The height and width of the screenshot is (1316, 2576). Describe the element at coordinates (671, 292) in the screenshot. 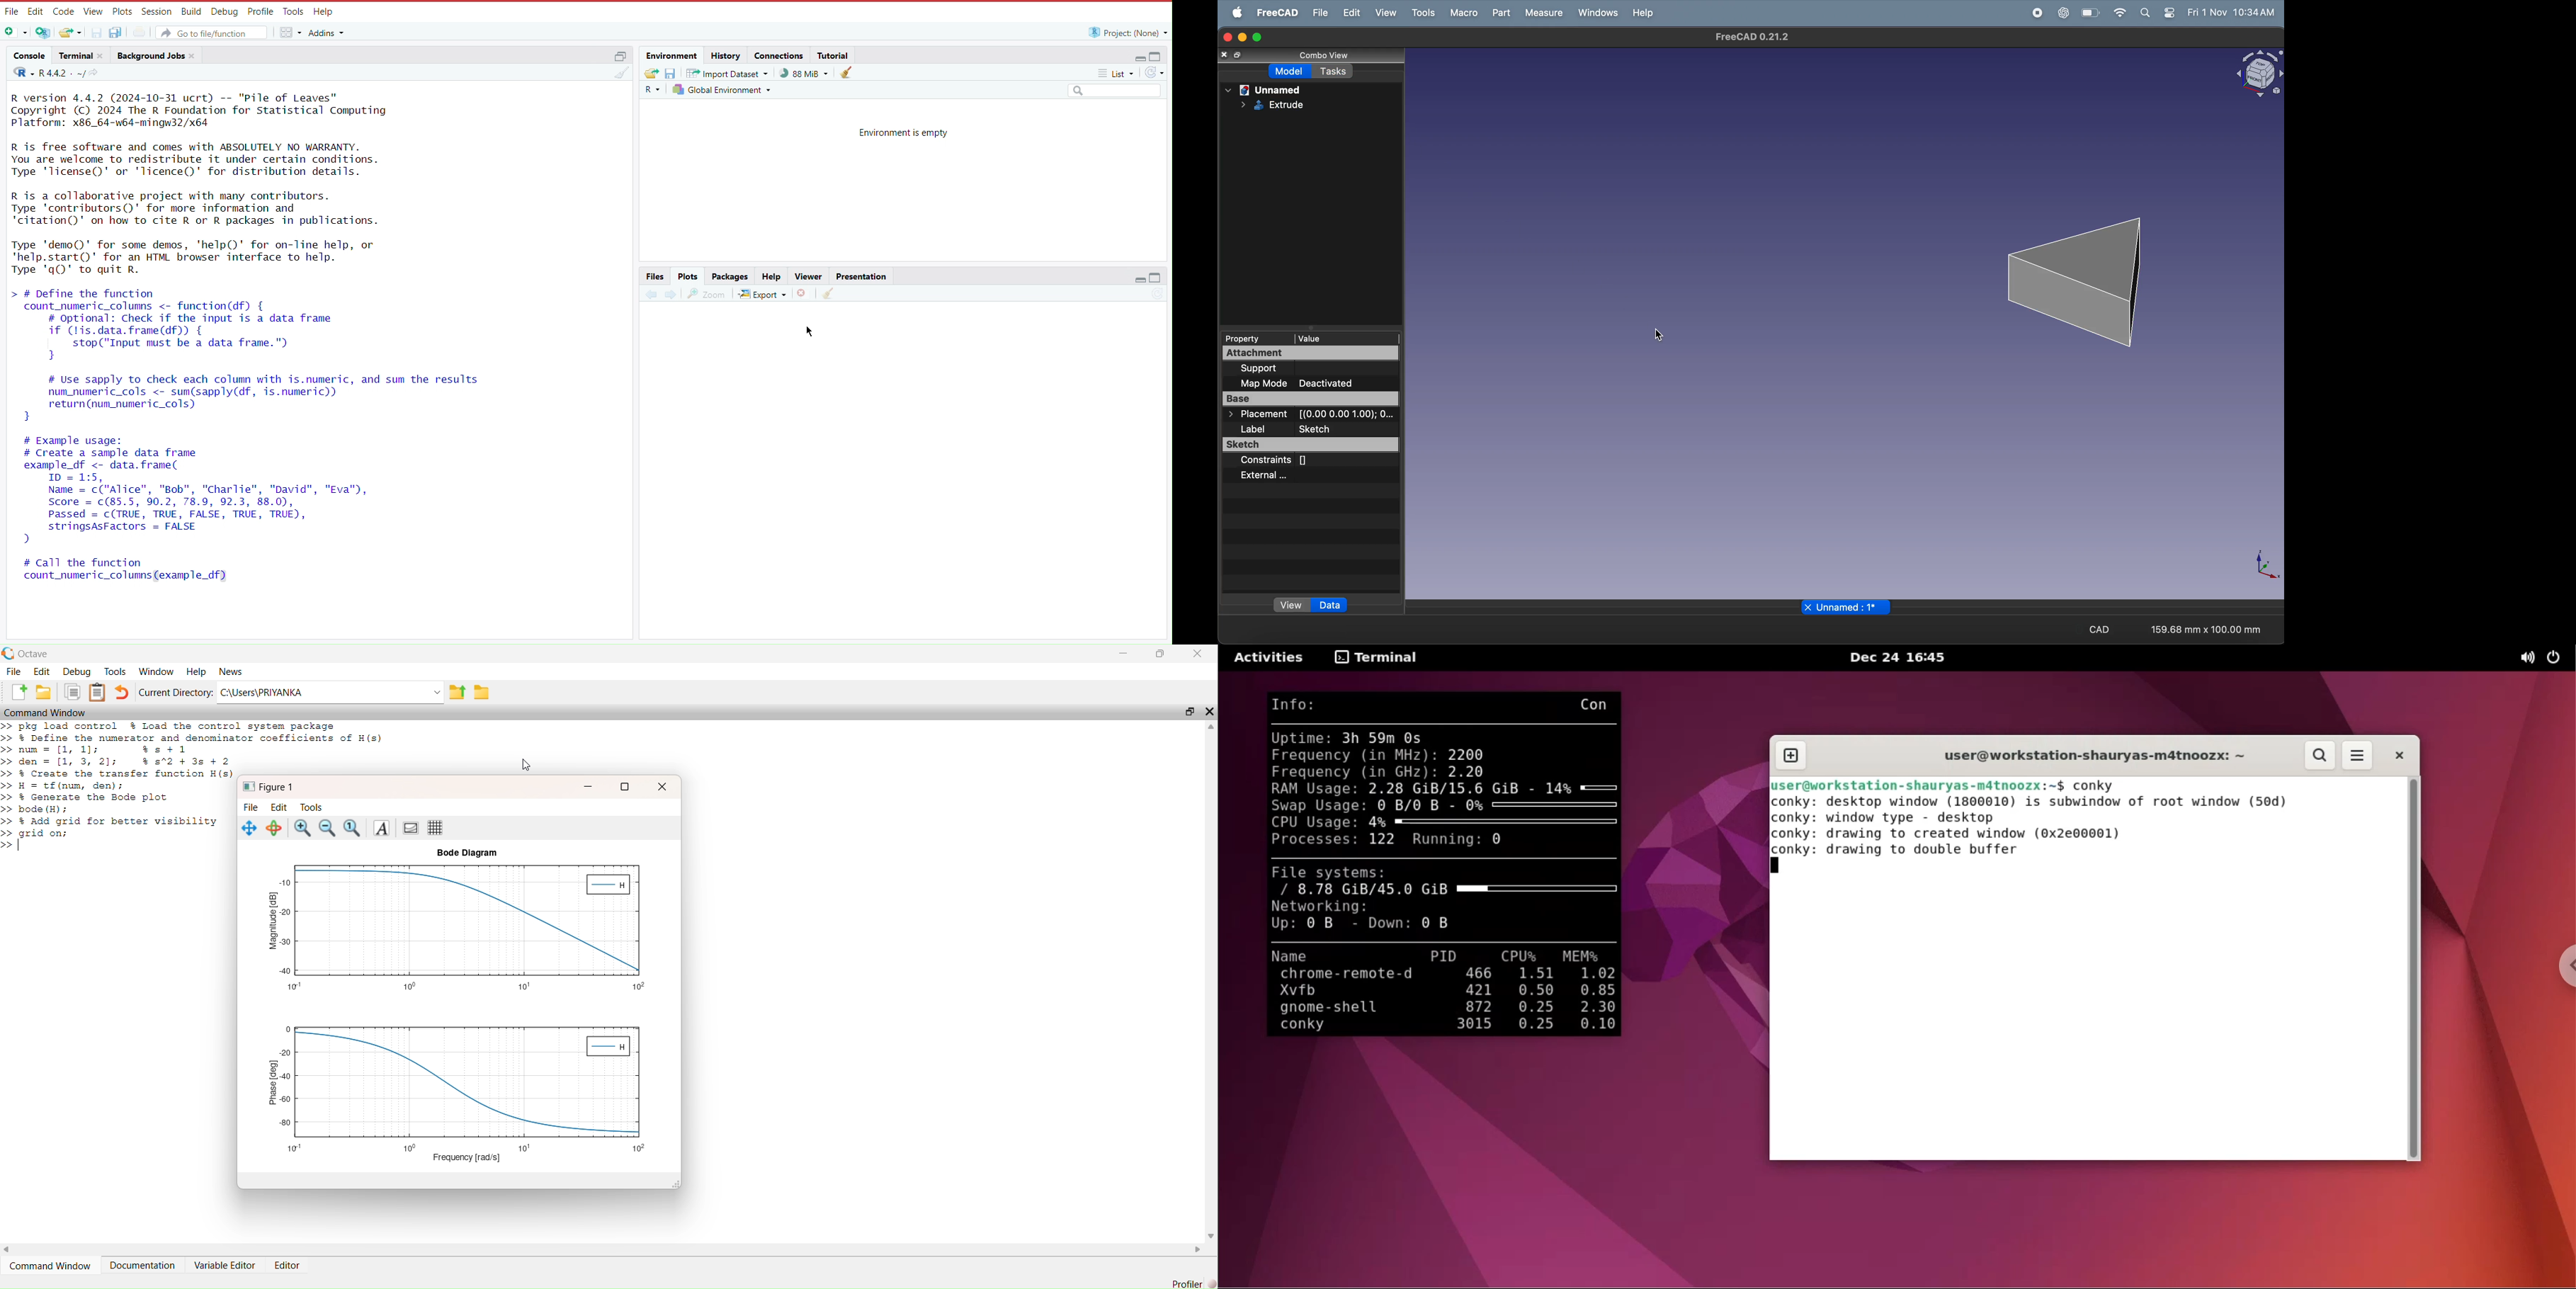

I see `Go forward to the next source location (Ctrl + F10)` at that location.